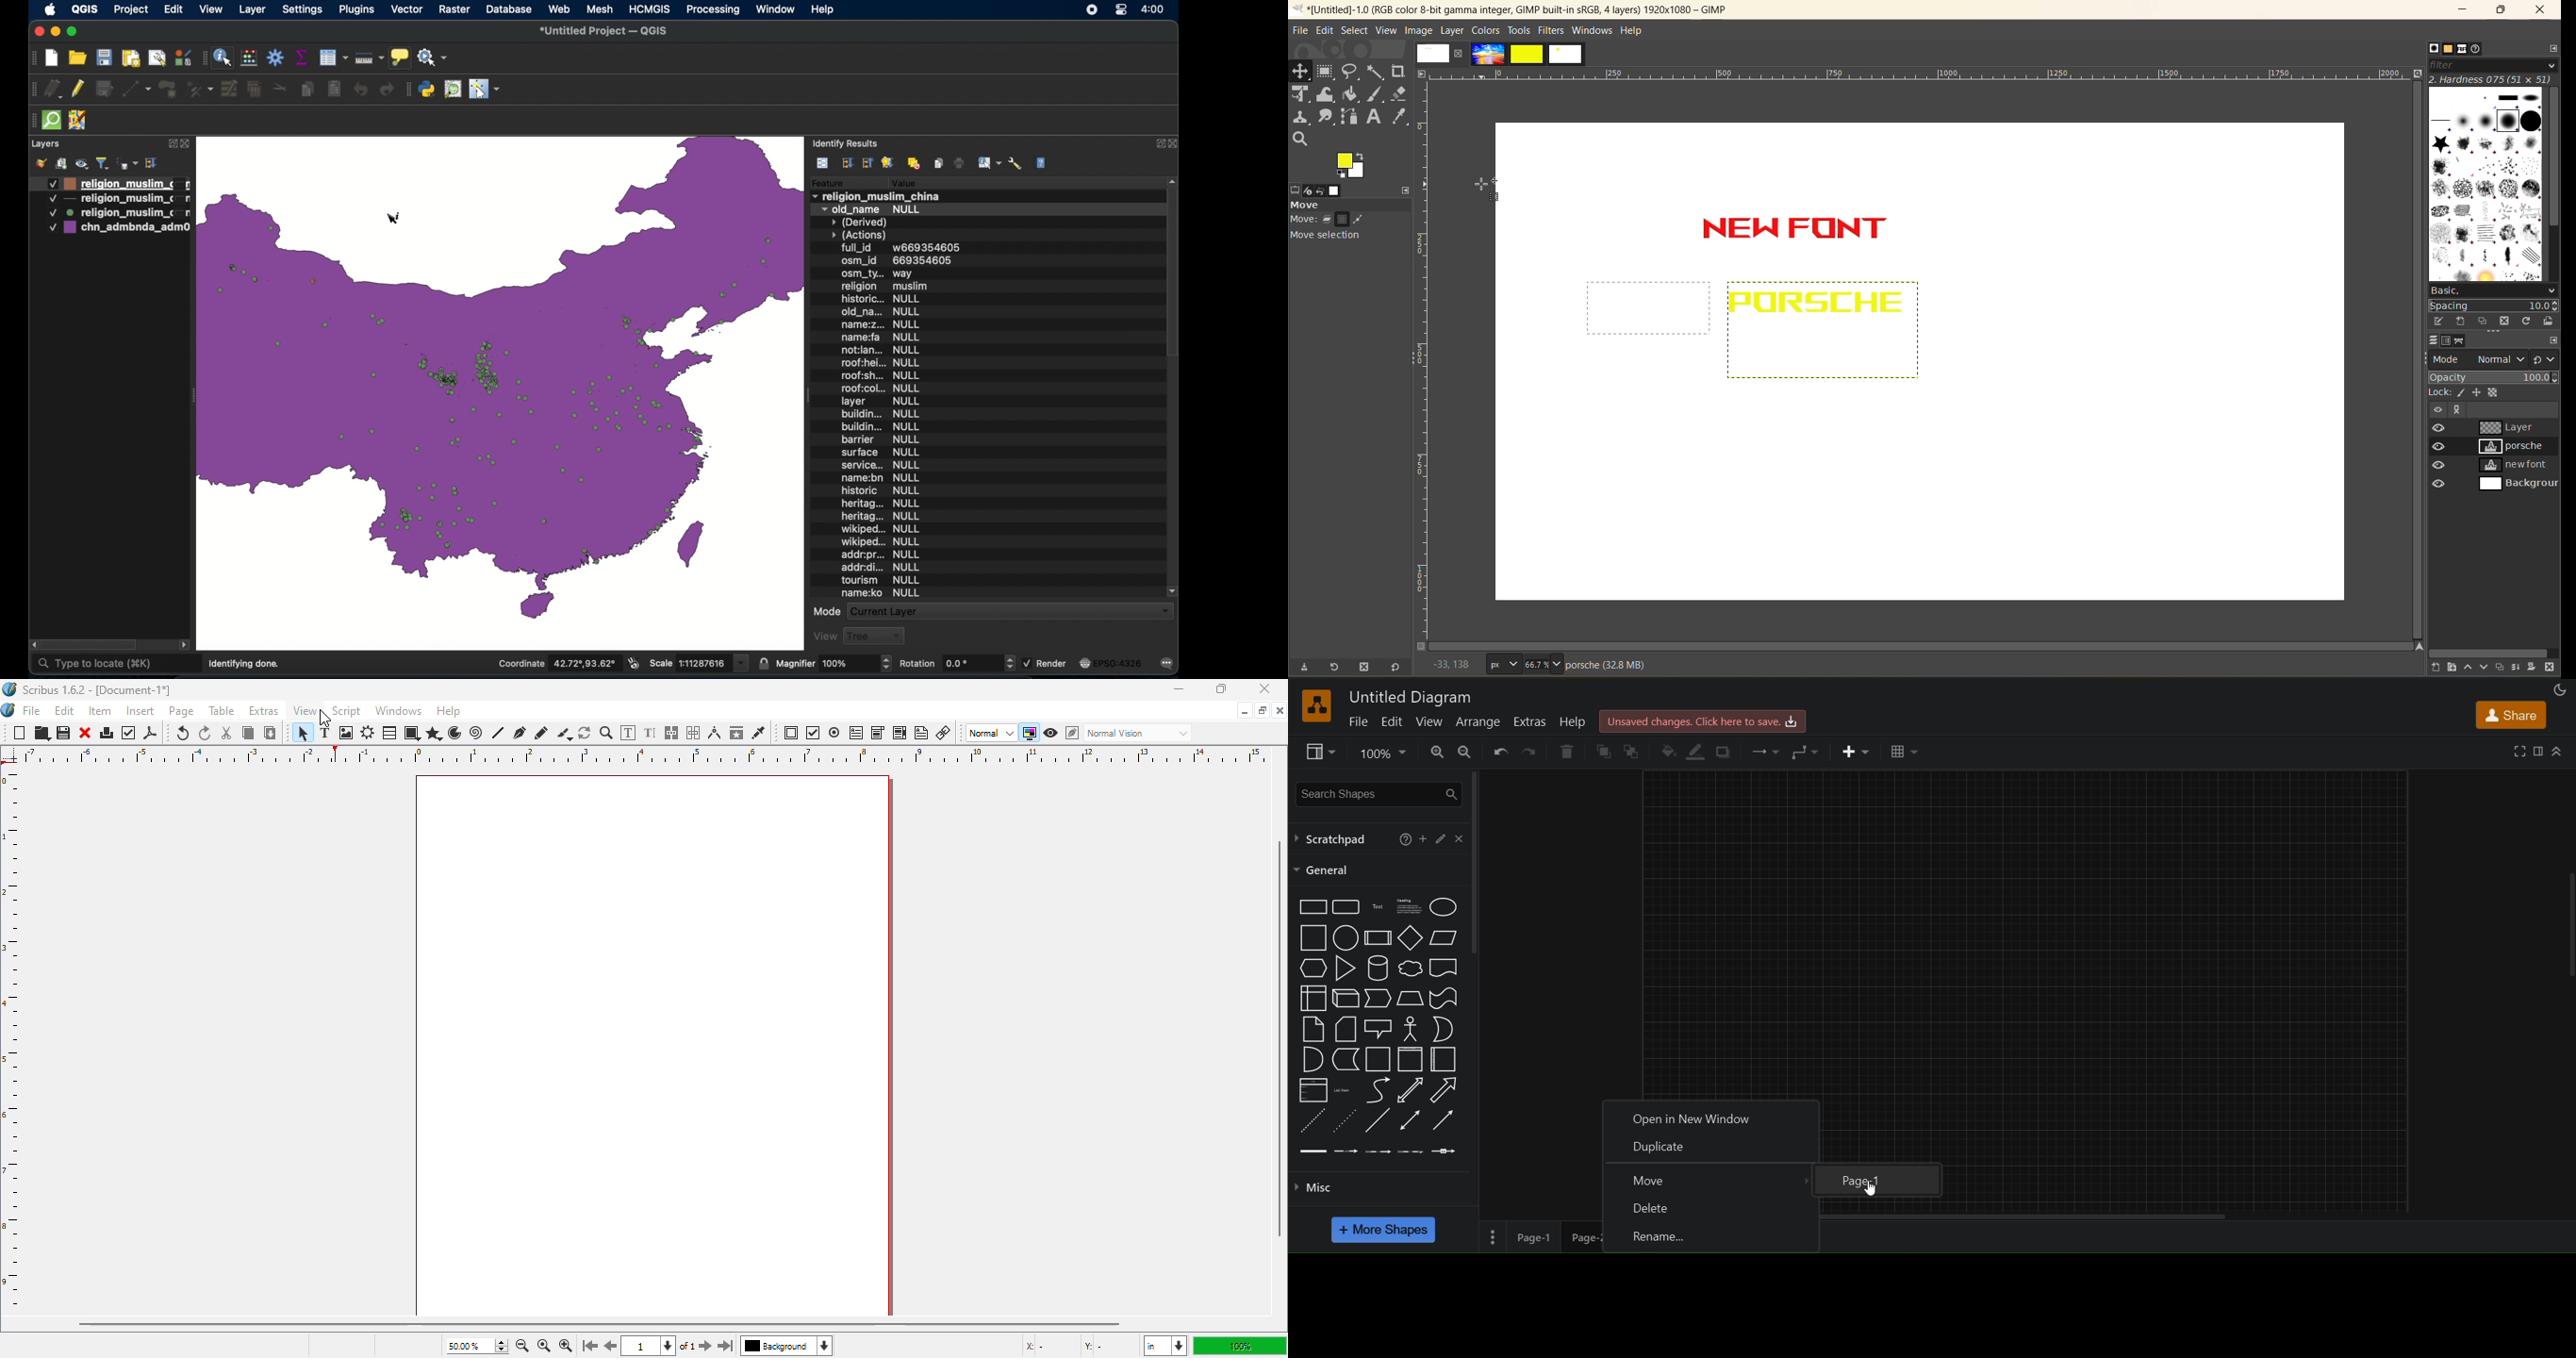 Image resolution: width=2576 pixels, height=1372 pixels. Describe the element at coordinates (1358, 722) in the screenshot. I see `file` at that location.